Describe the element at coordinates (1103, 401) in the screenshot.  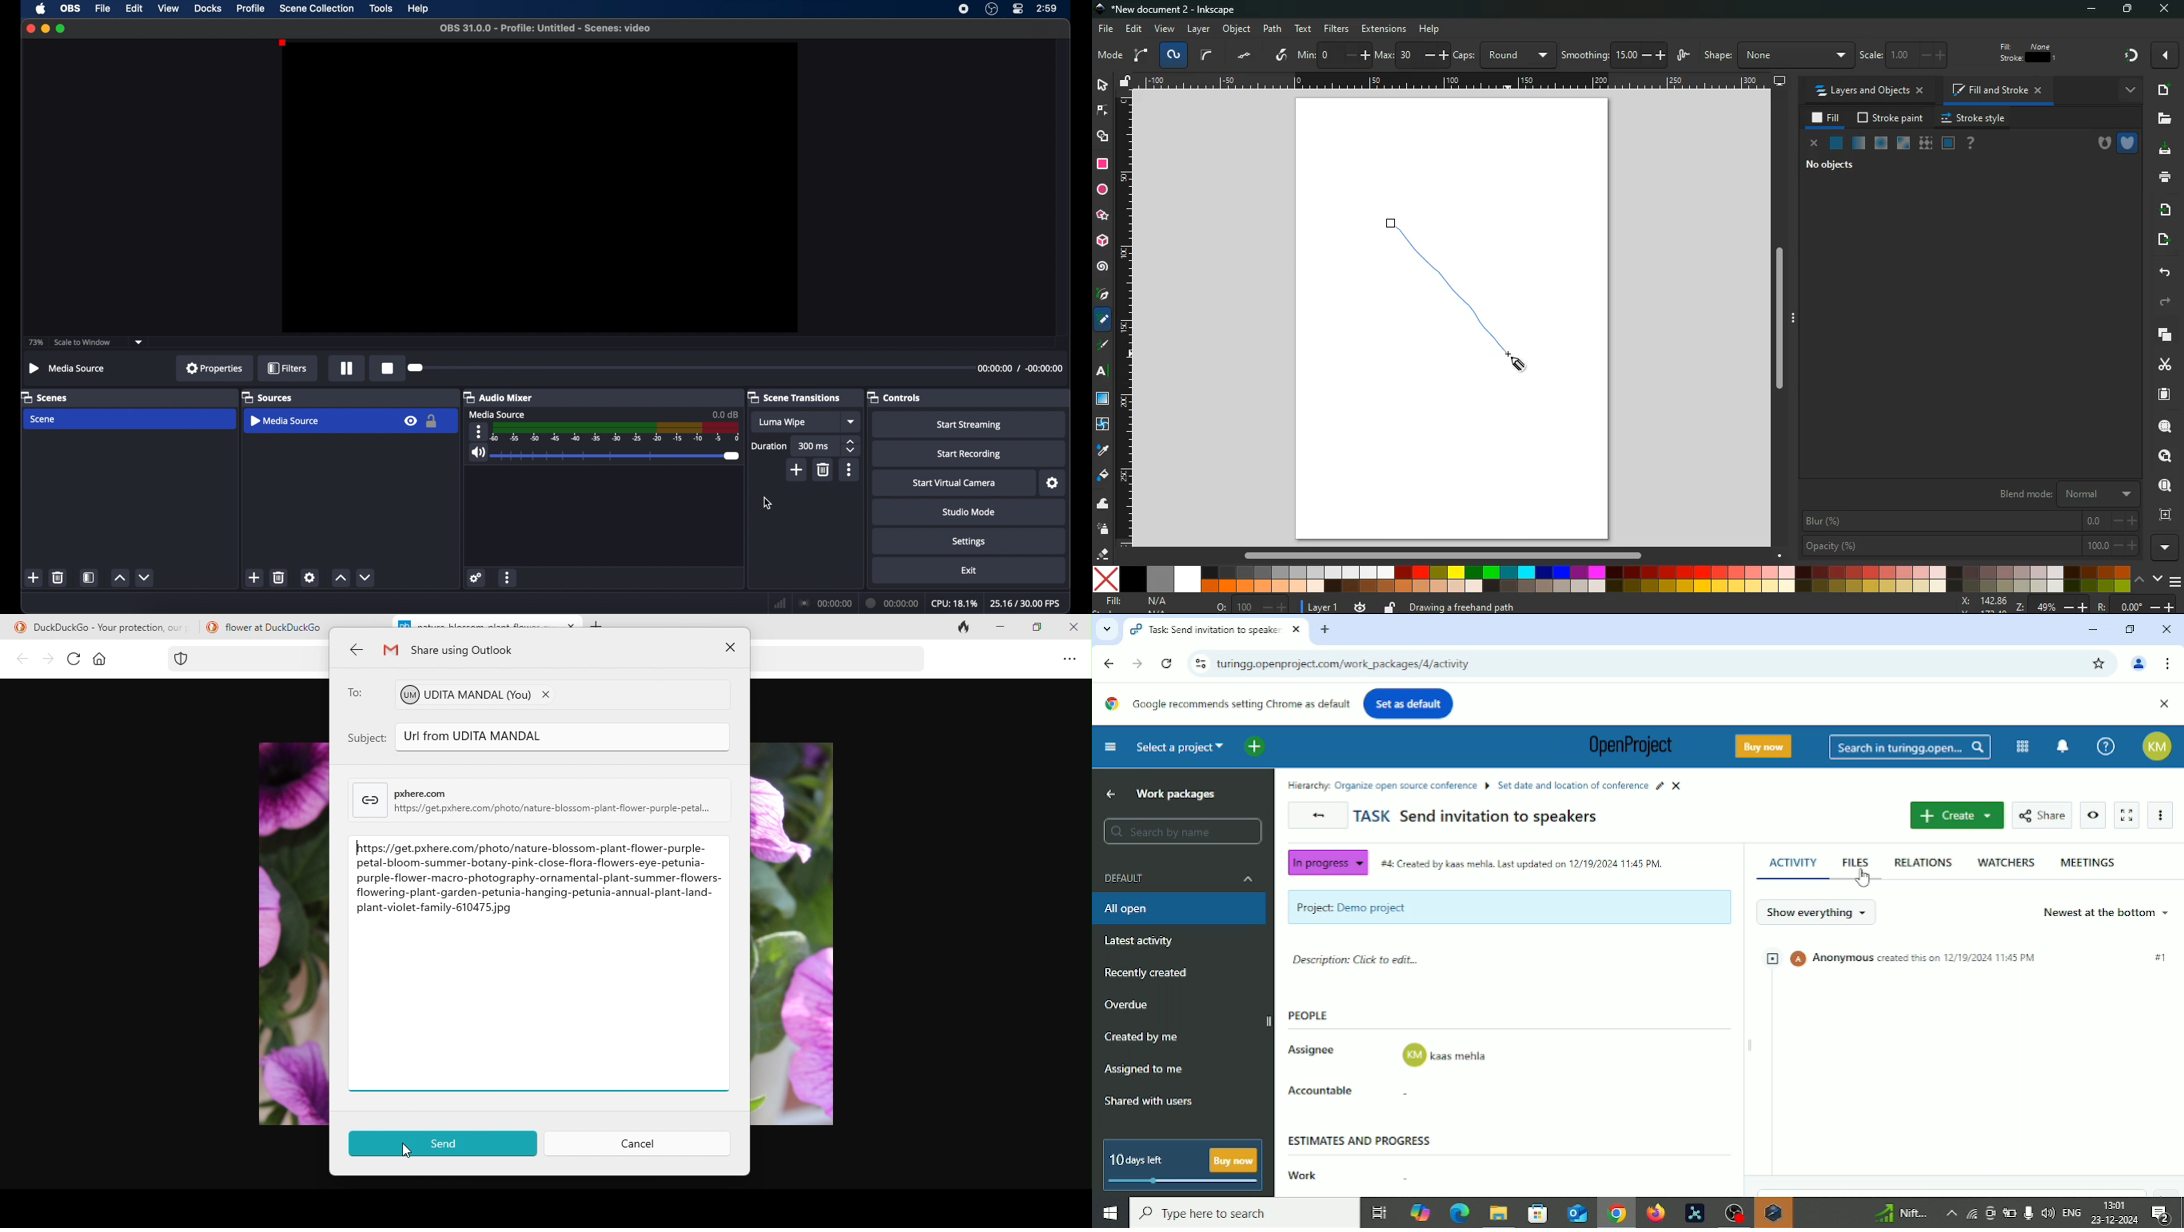
I see `window` at that location.